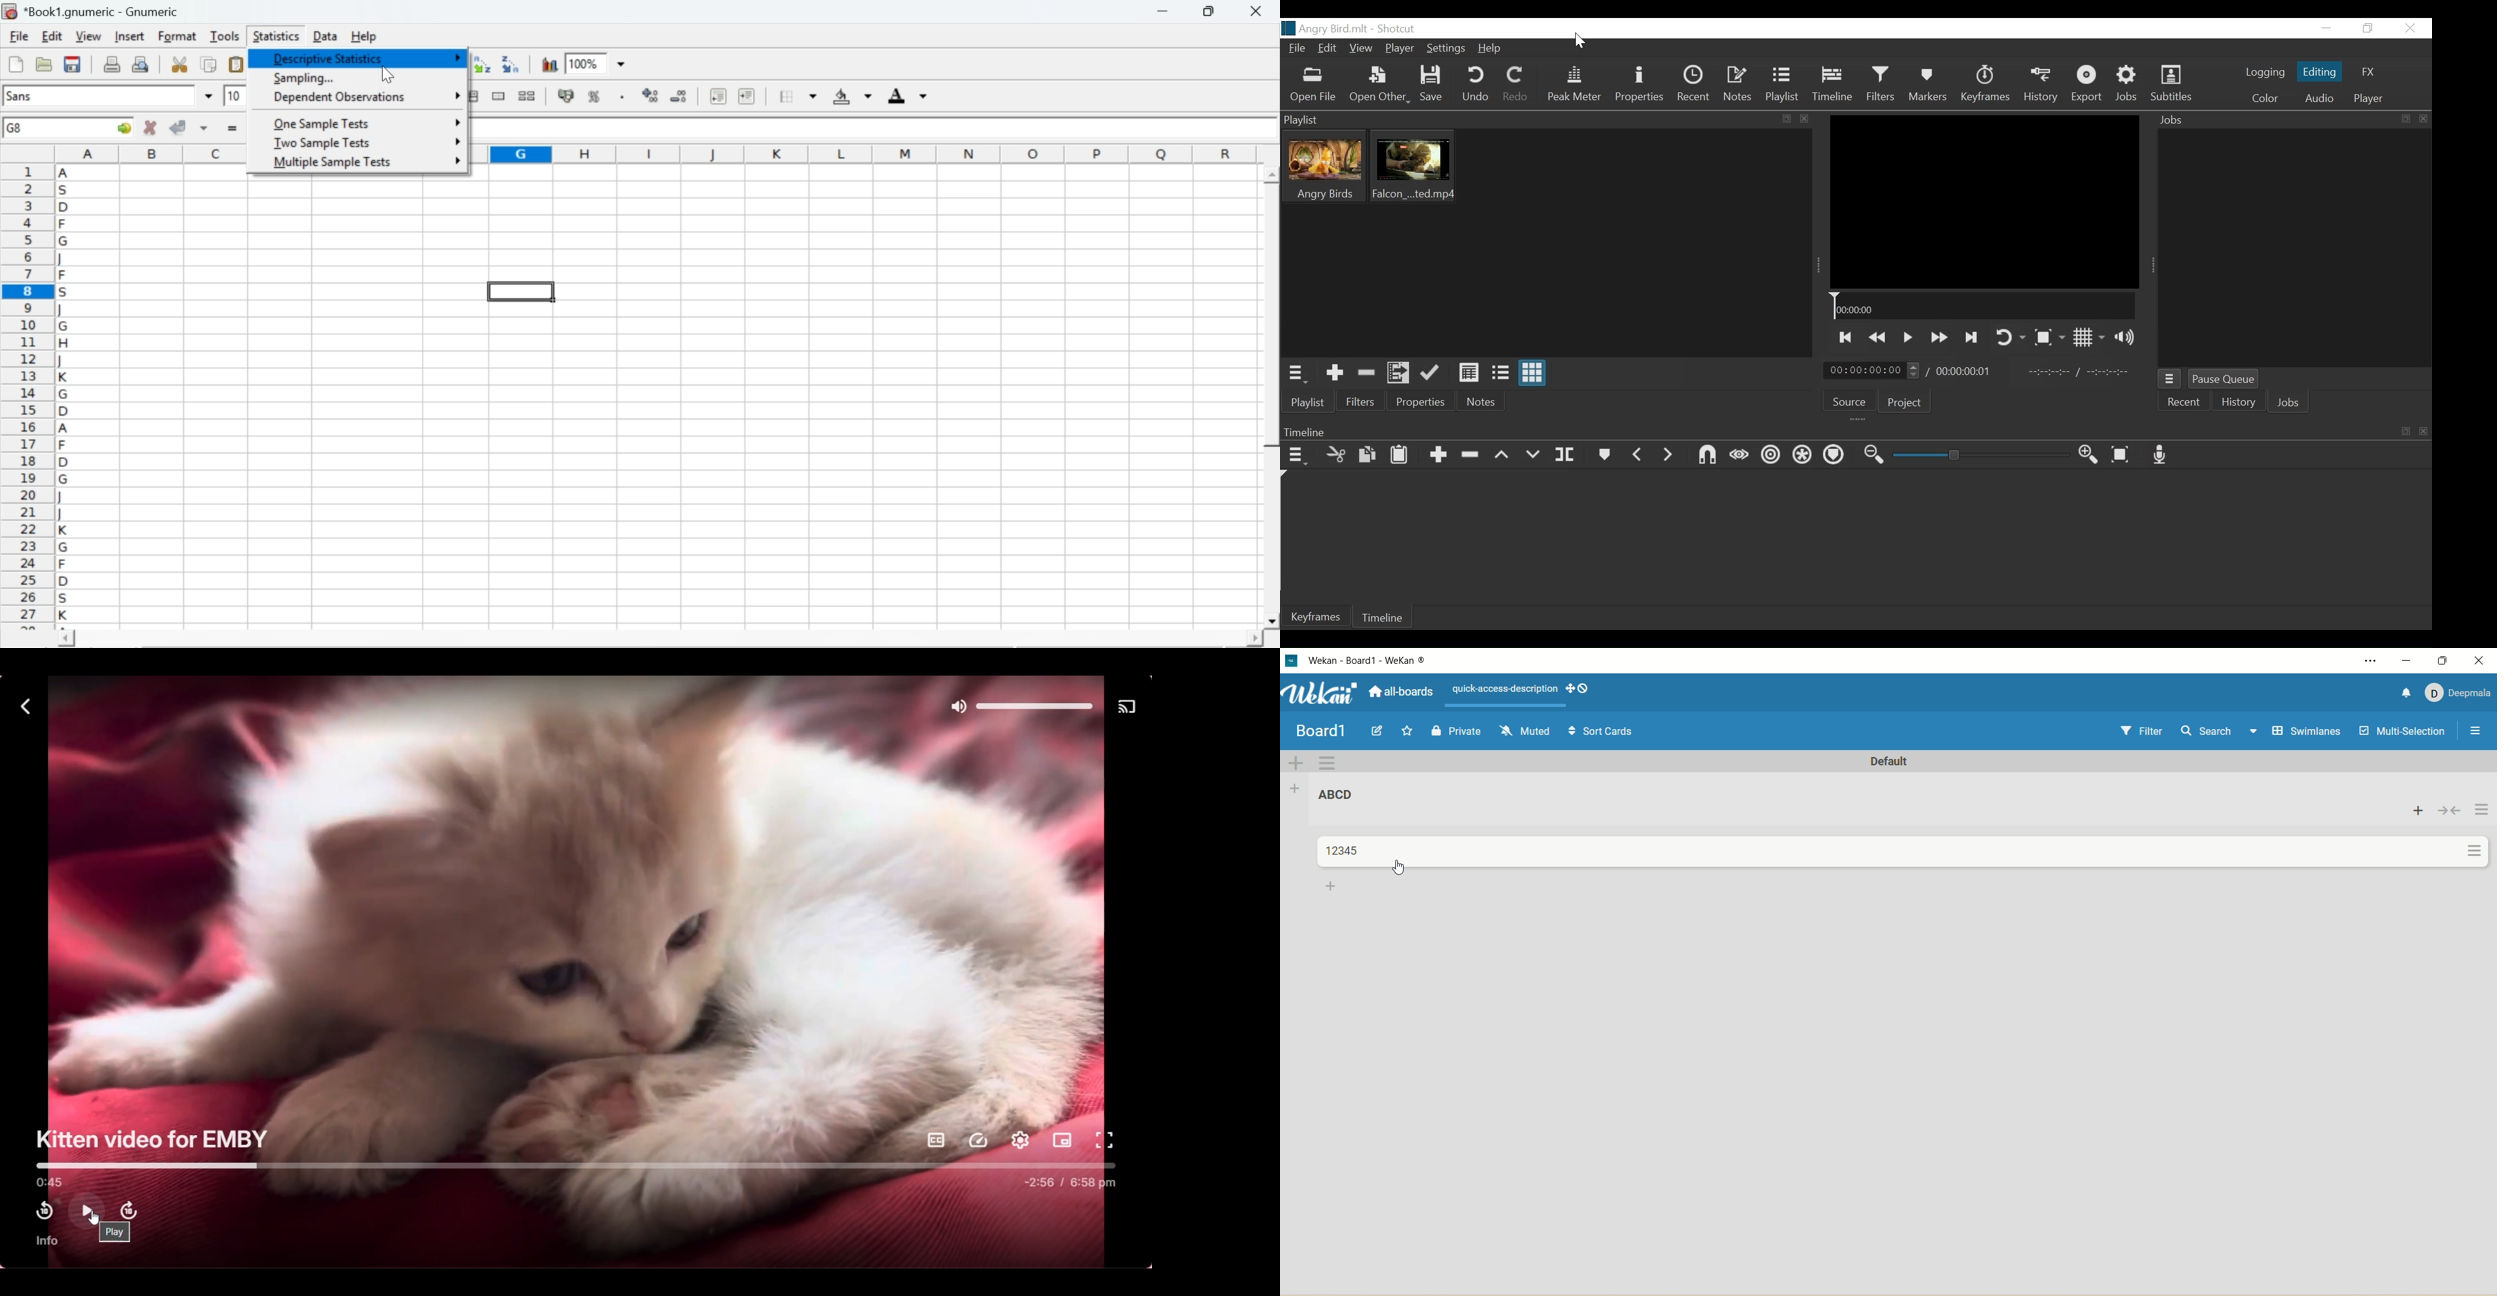 This screenshot has width=2520, height=1316. I want to click on Snap, so click(1707, 457).